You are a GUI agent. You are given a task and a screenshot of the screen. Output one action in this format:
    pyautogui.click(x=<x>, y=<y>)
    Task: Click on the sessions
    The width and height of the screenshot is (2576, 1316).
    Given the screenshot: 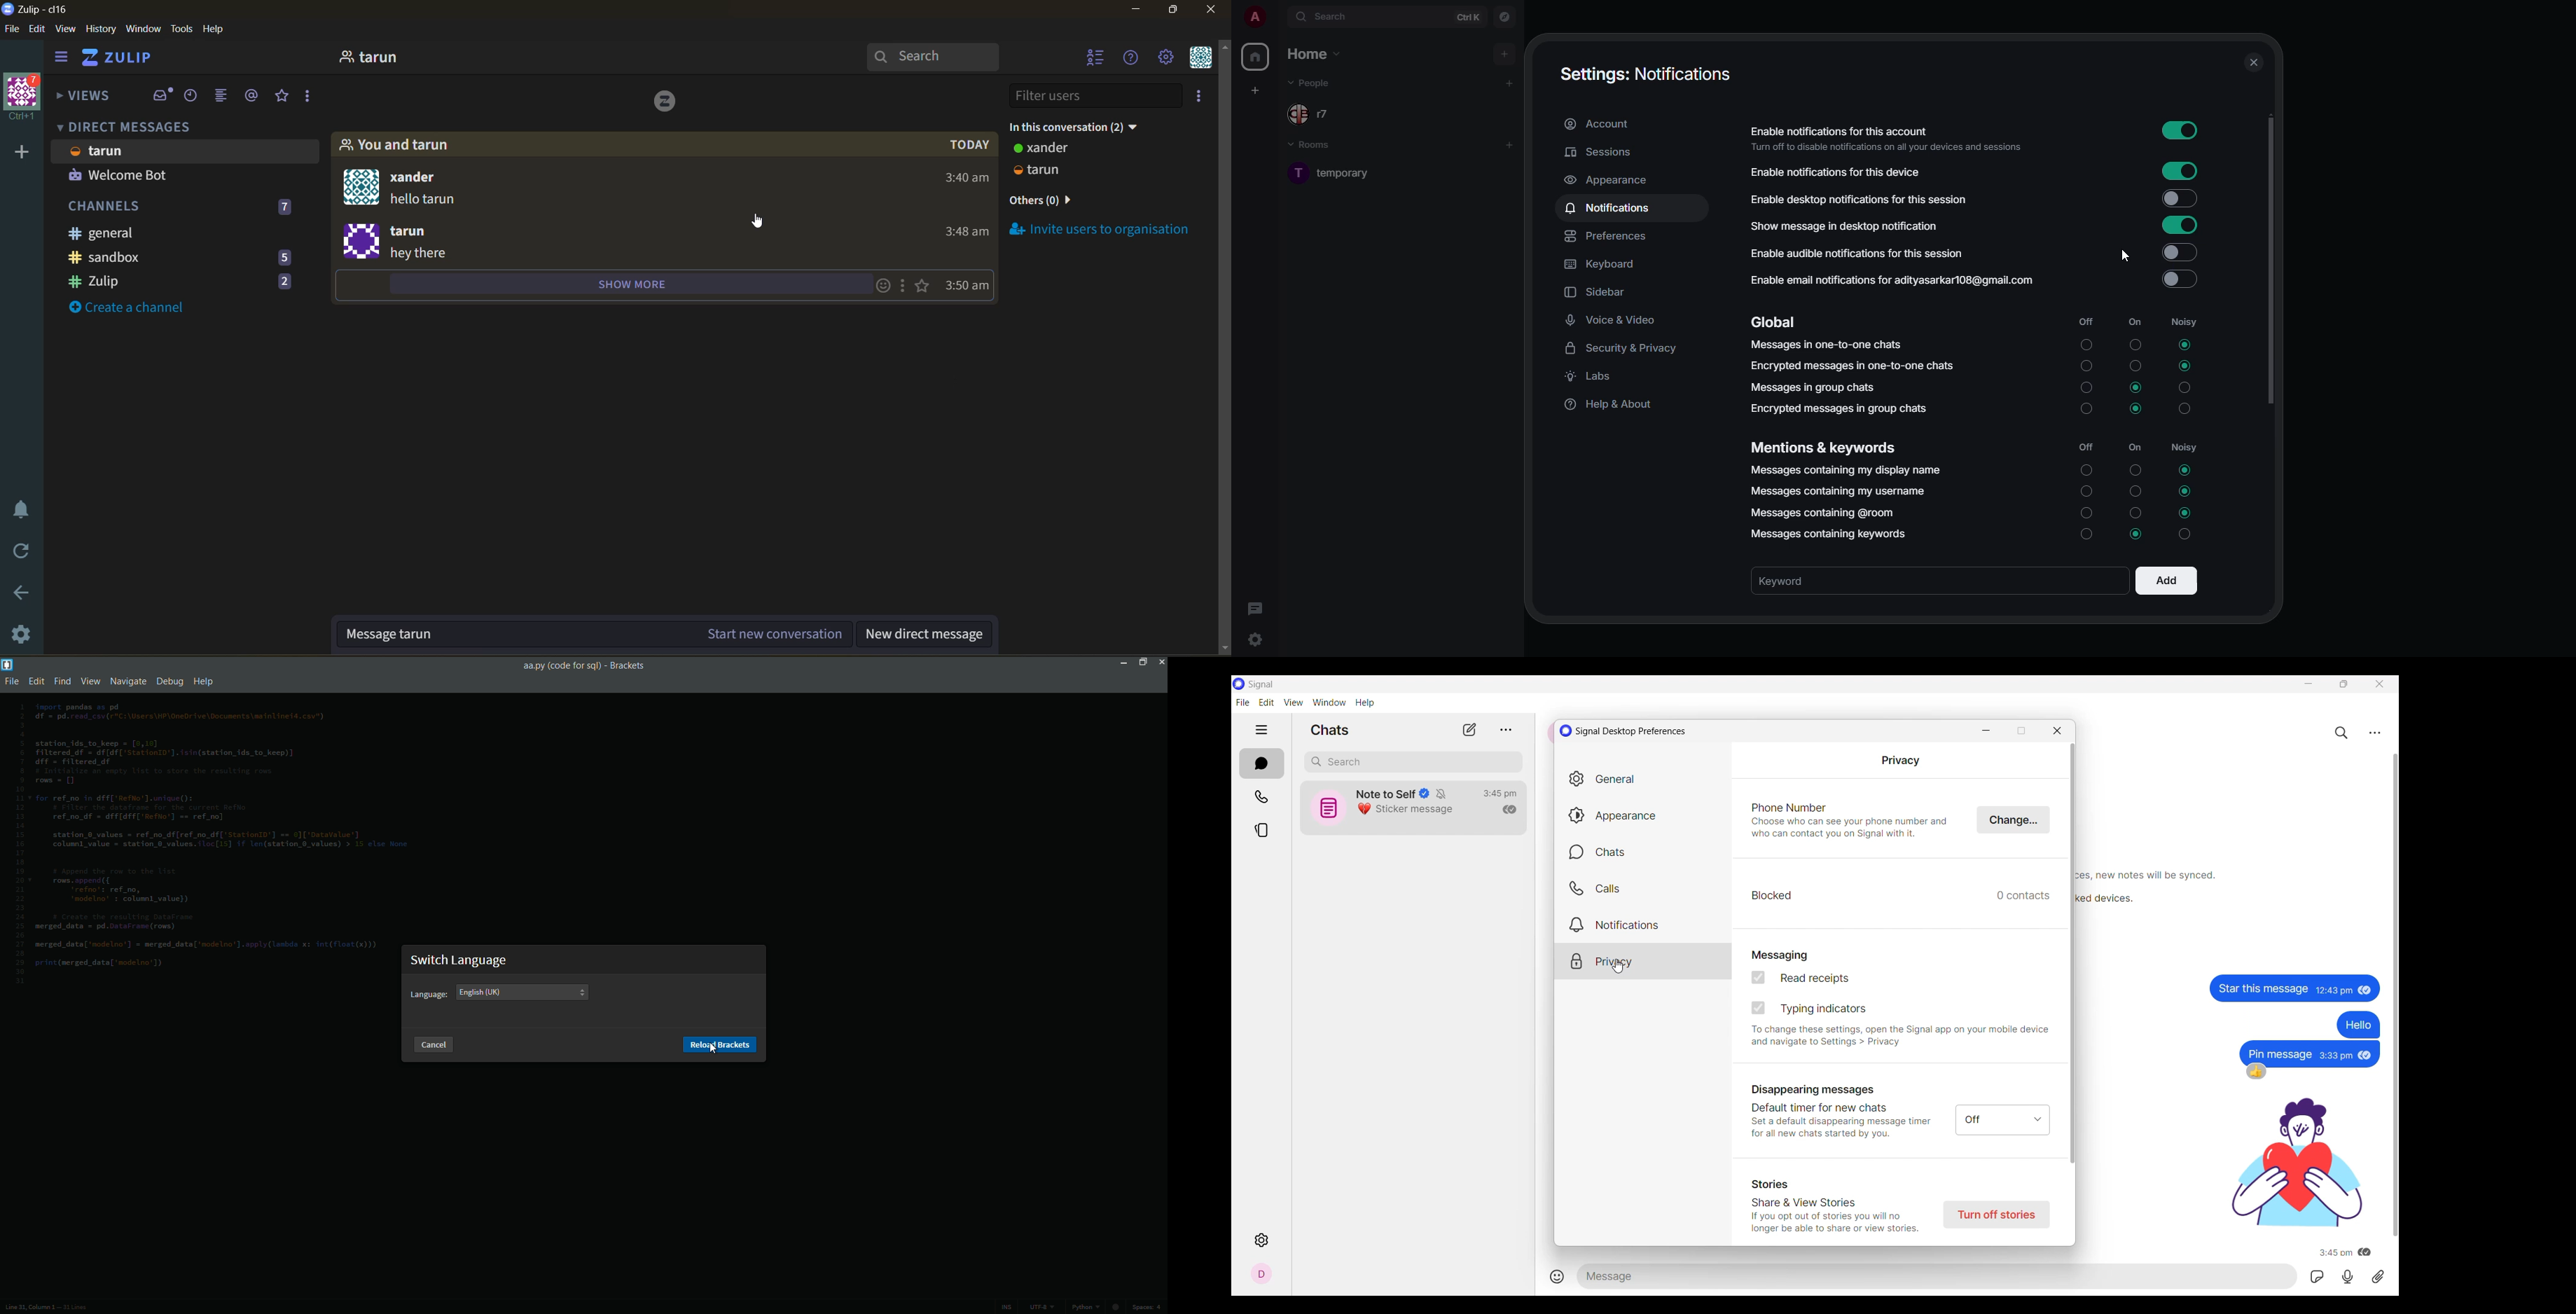 What is the action you would take?
    pyautogui.click(x=1602, y=151)
    